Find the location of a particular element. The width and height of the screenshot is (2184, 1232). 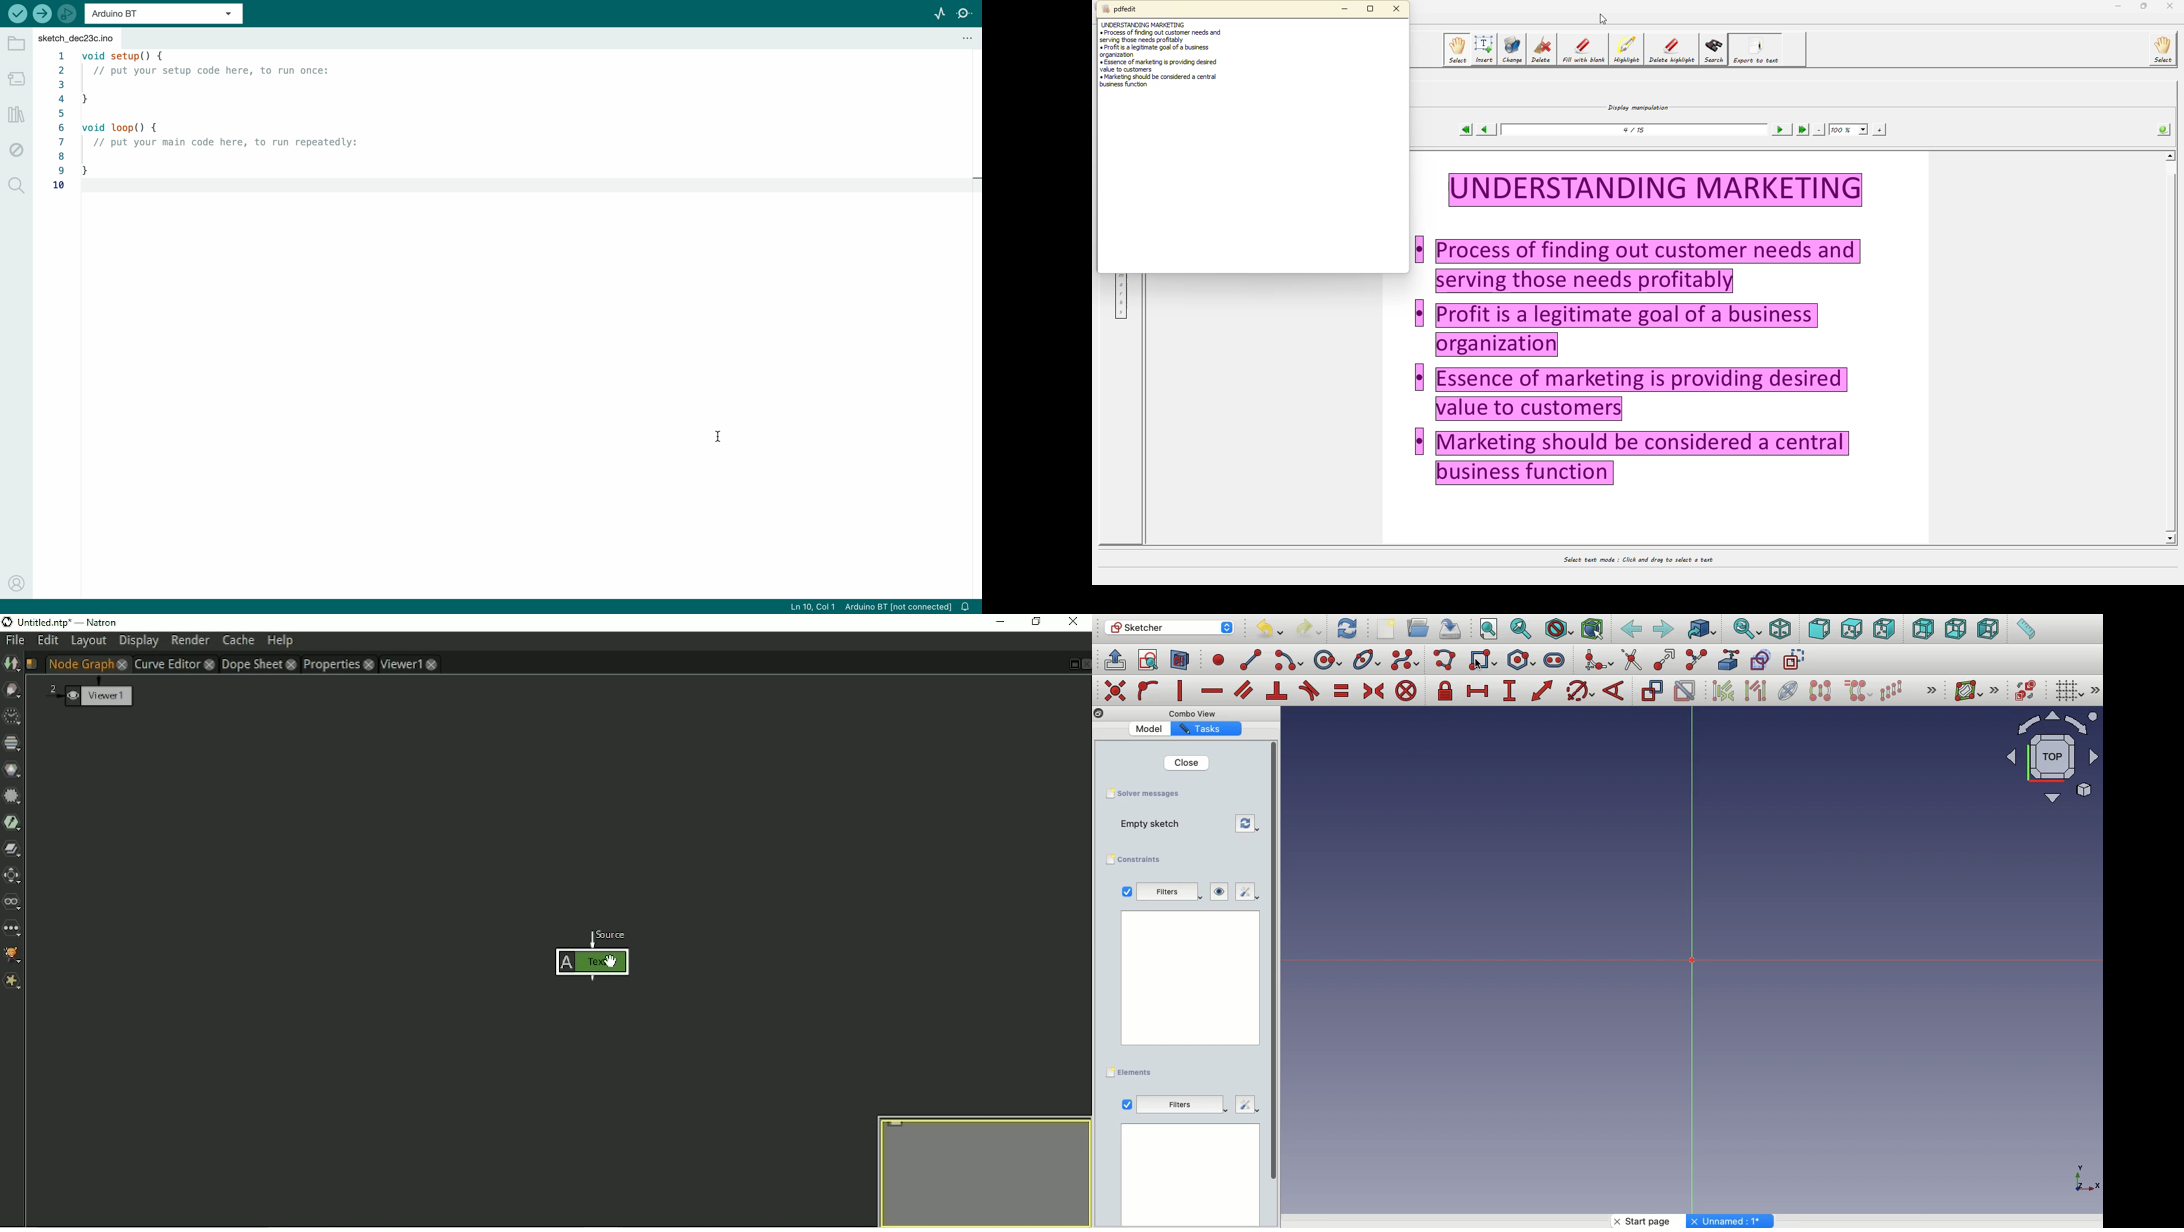

filters is located at coordinates (1171, 893).